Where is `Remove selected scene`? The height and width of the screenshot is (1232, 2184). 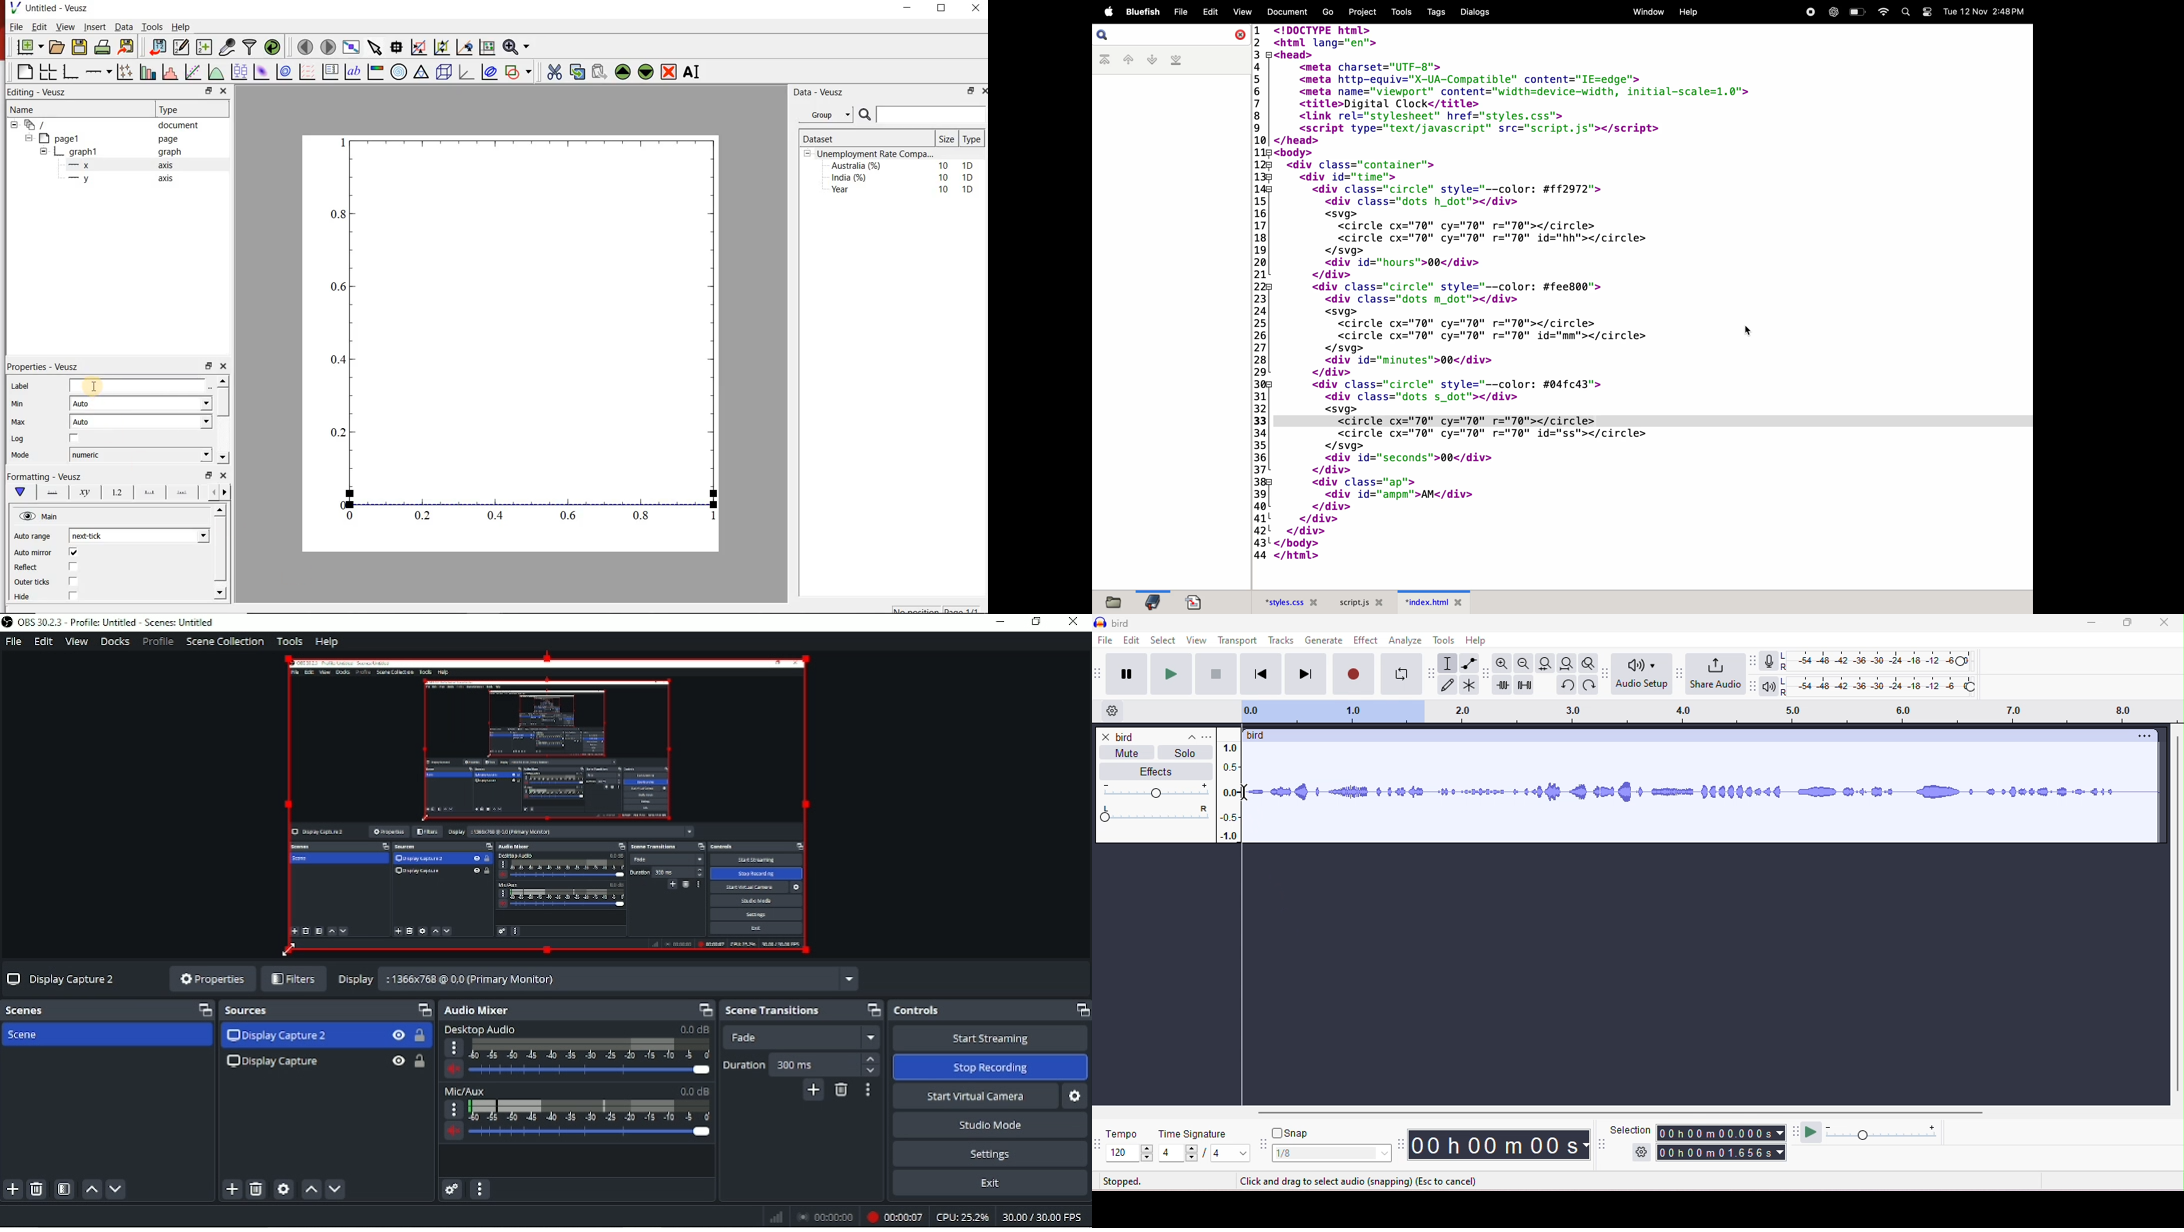 Remove selected scene is located at coordinates (37, 1190).